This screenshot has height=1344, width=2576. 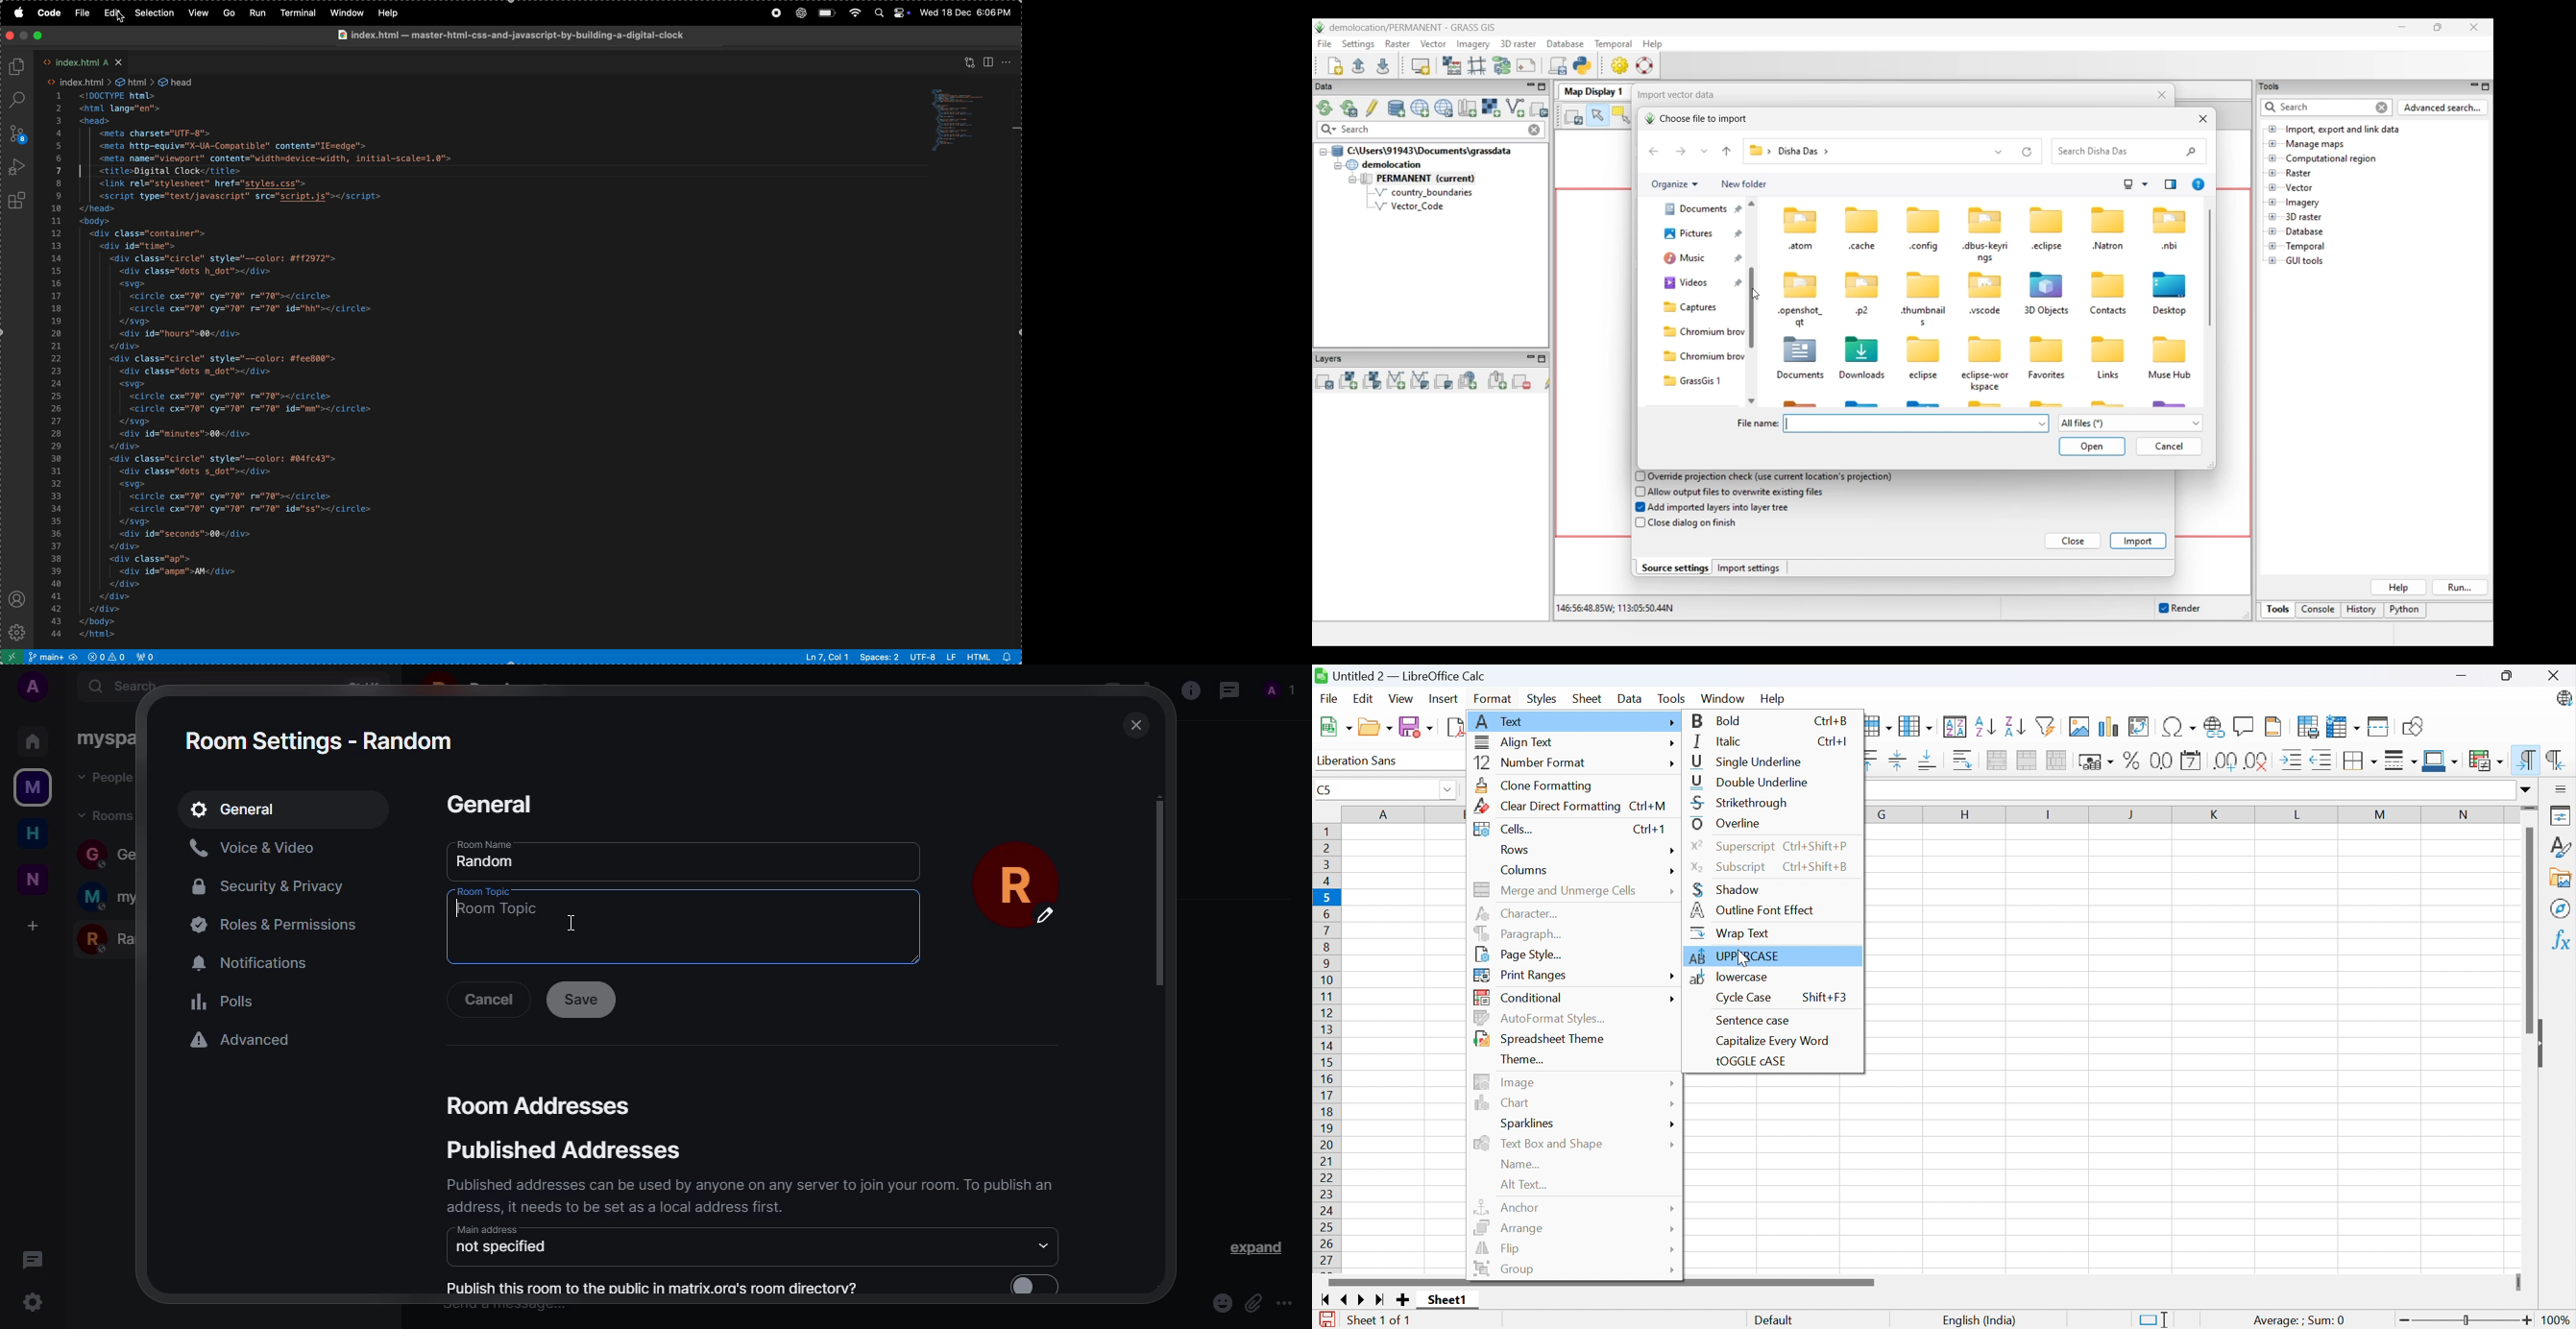 I want to click on myspace, so click(x=117, y=898).